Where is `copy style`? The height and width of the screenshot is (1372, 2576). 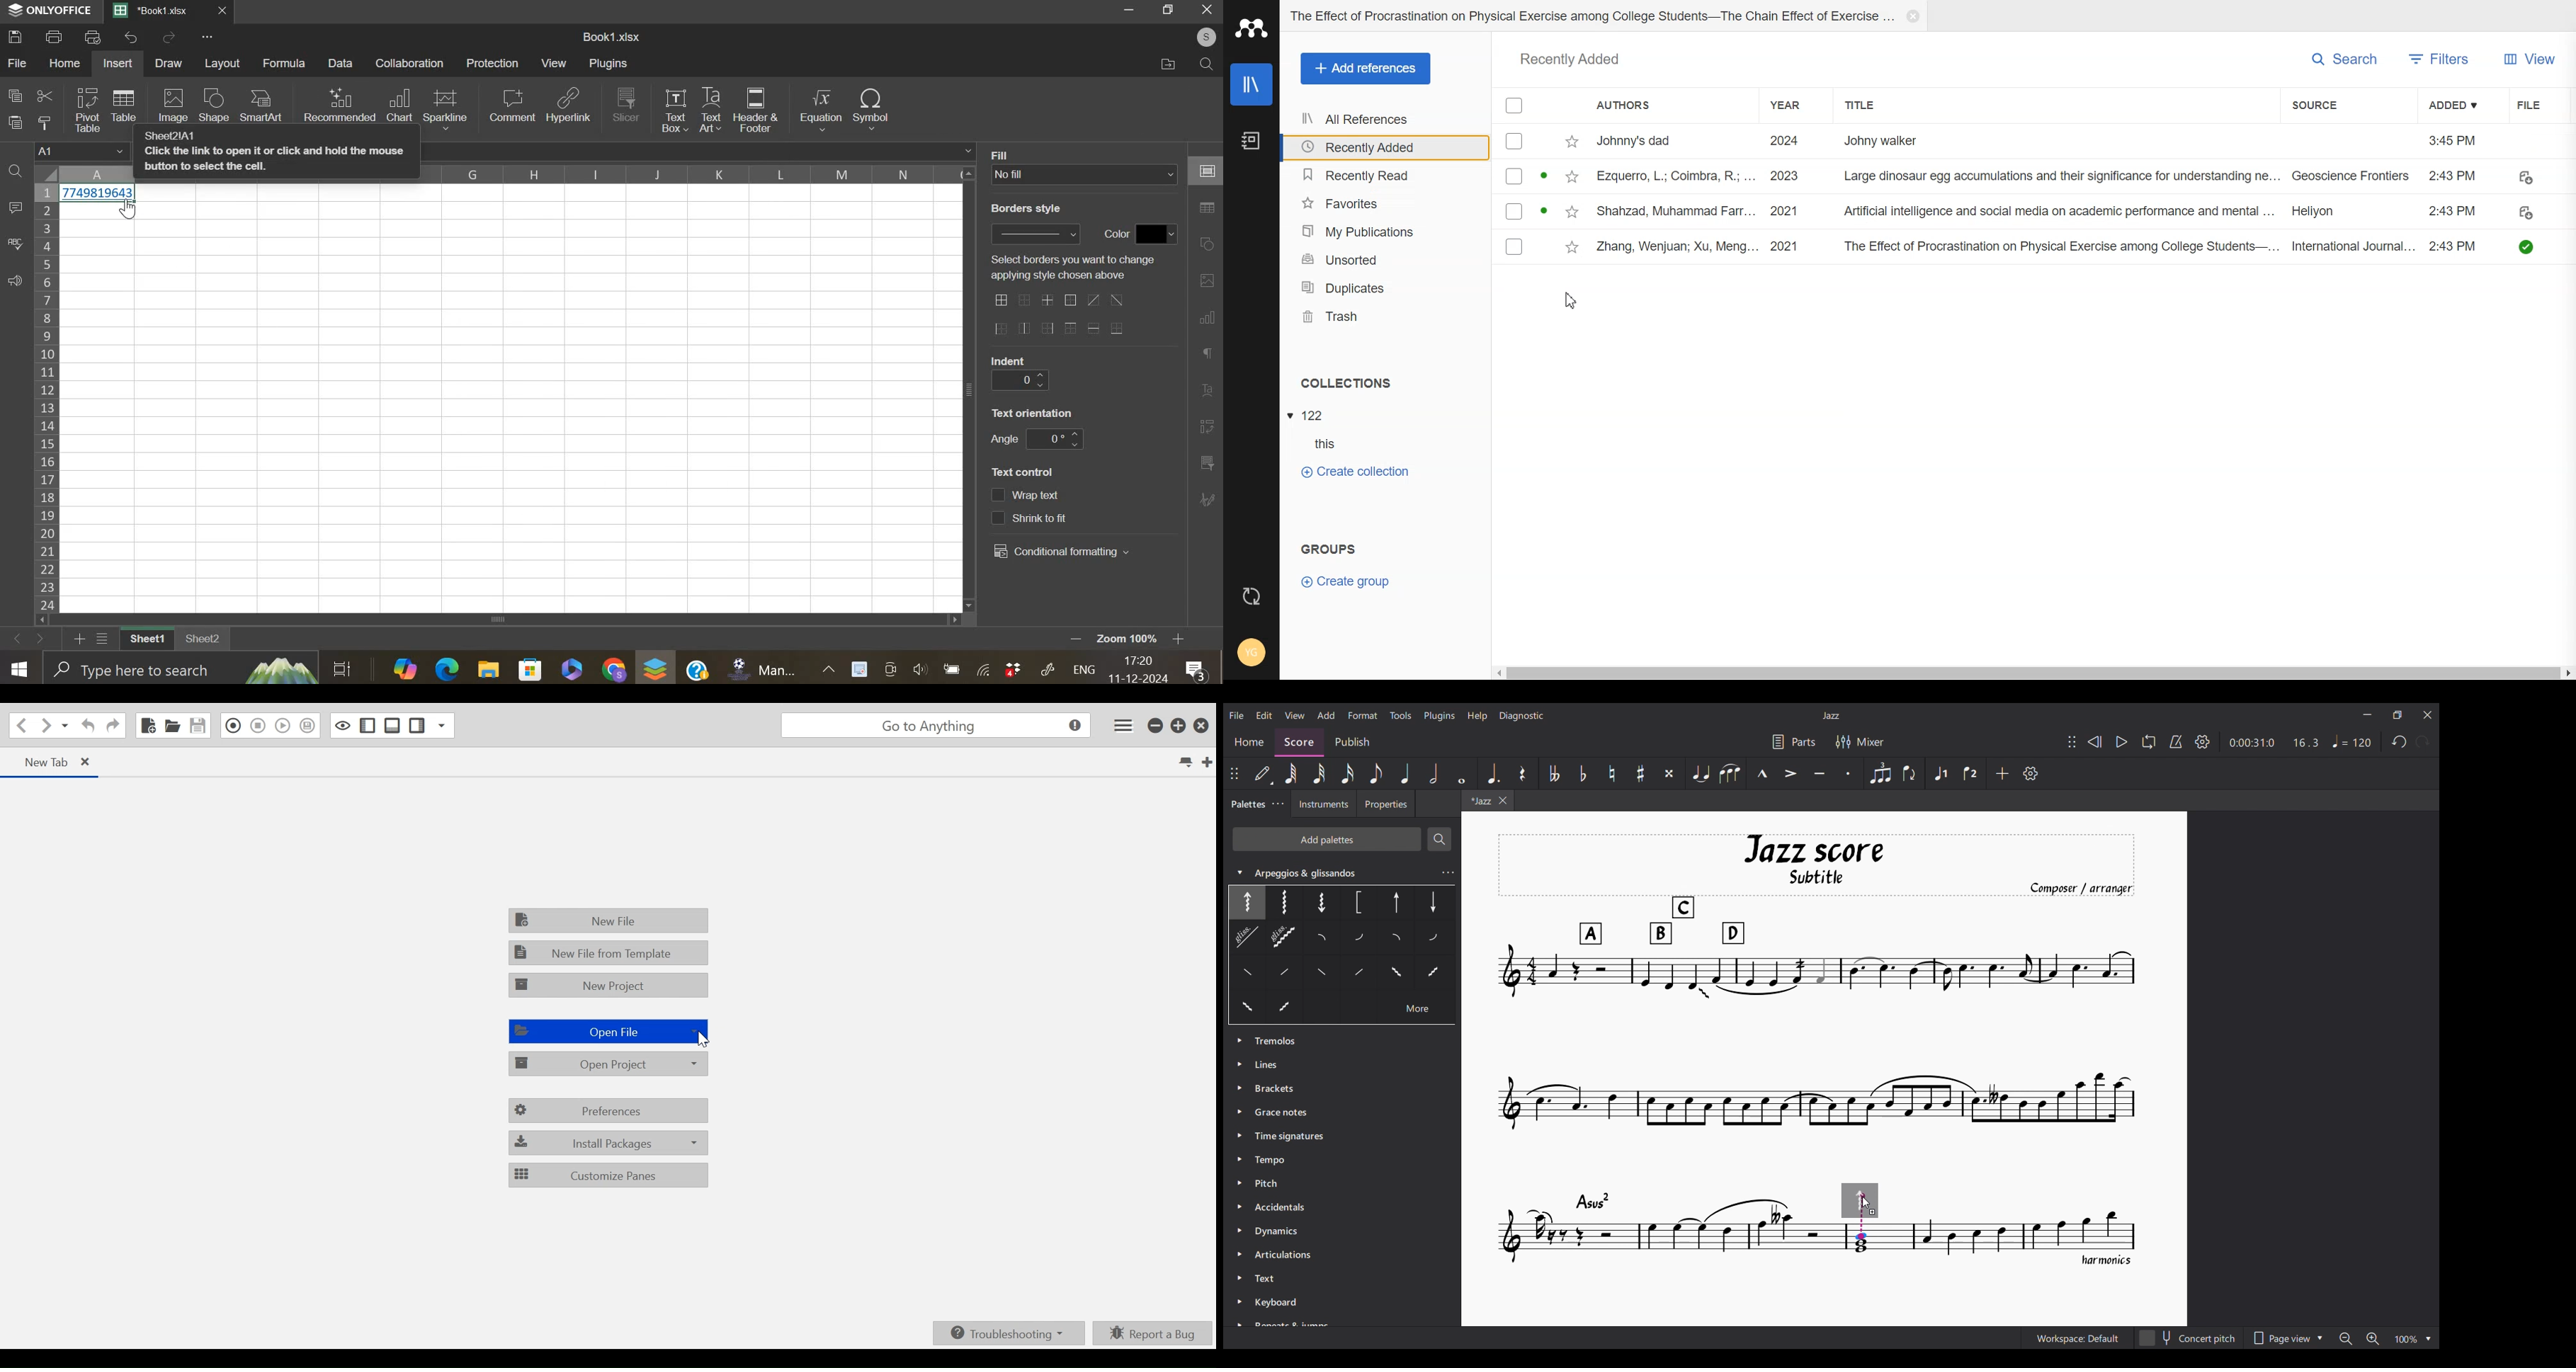
copy style is located at coordinates (44, 122).